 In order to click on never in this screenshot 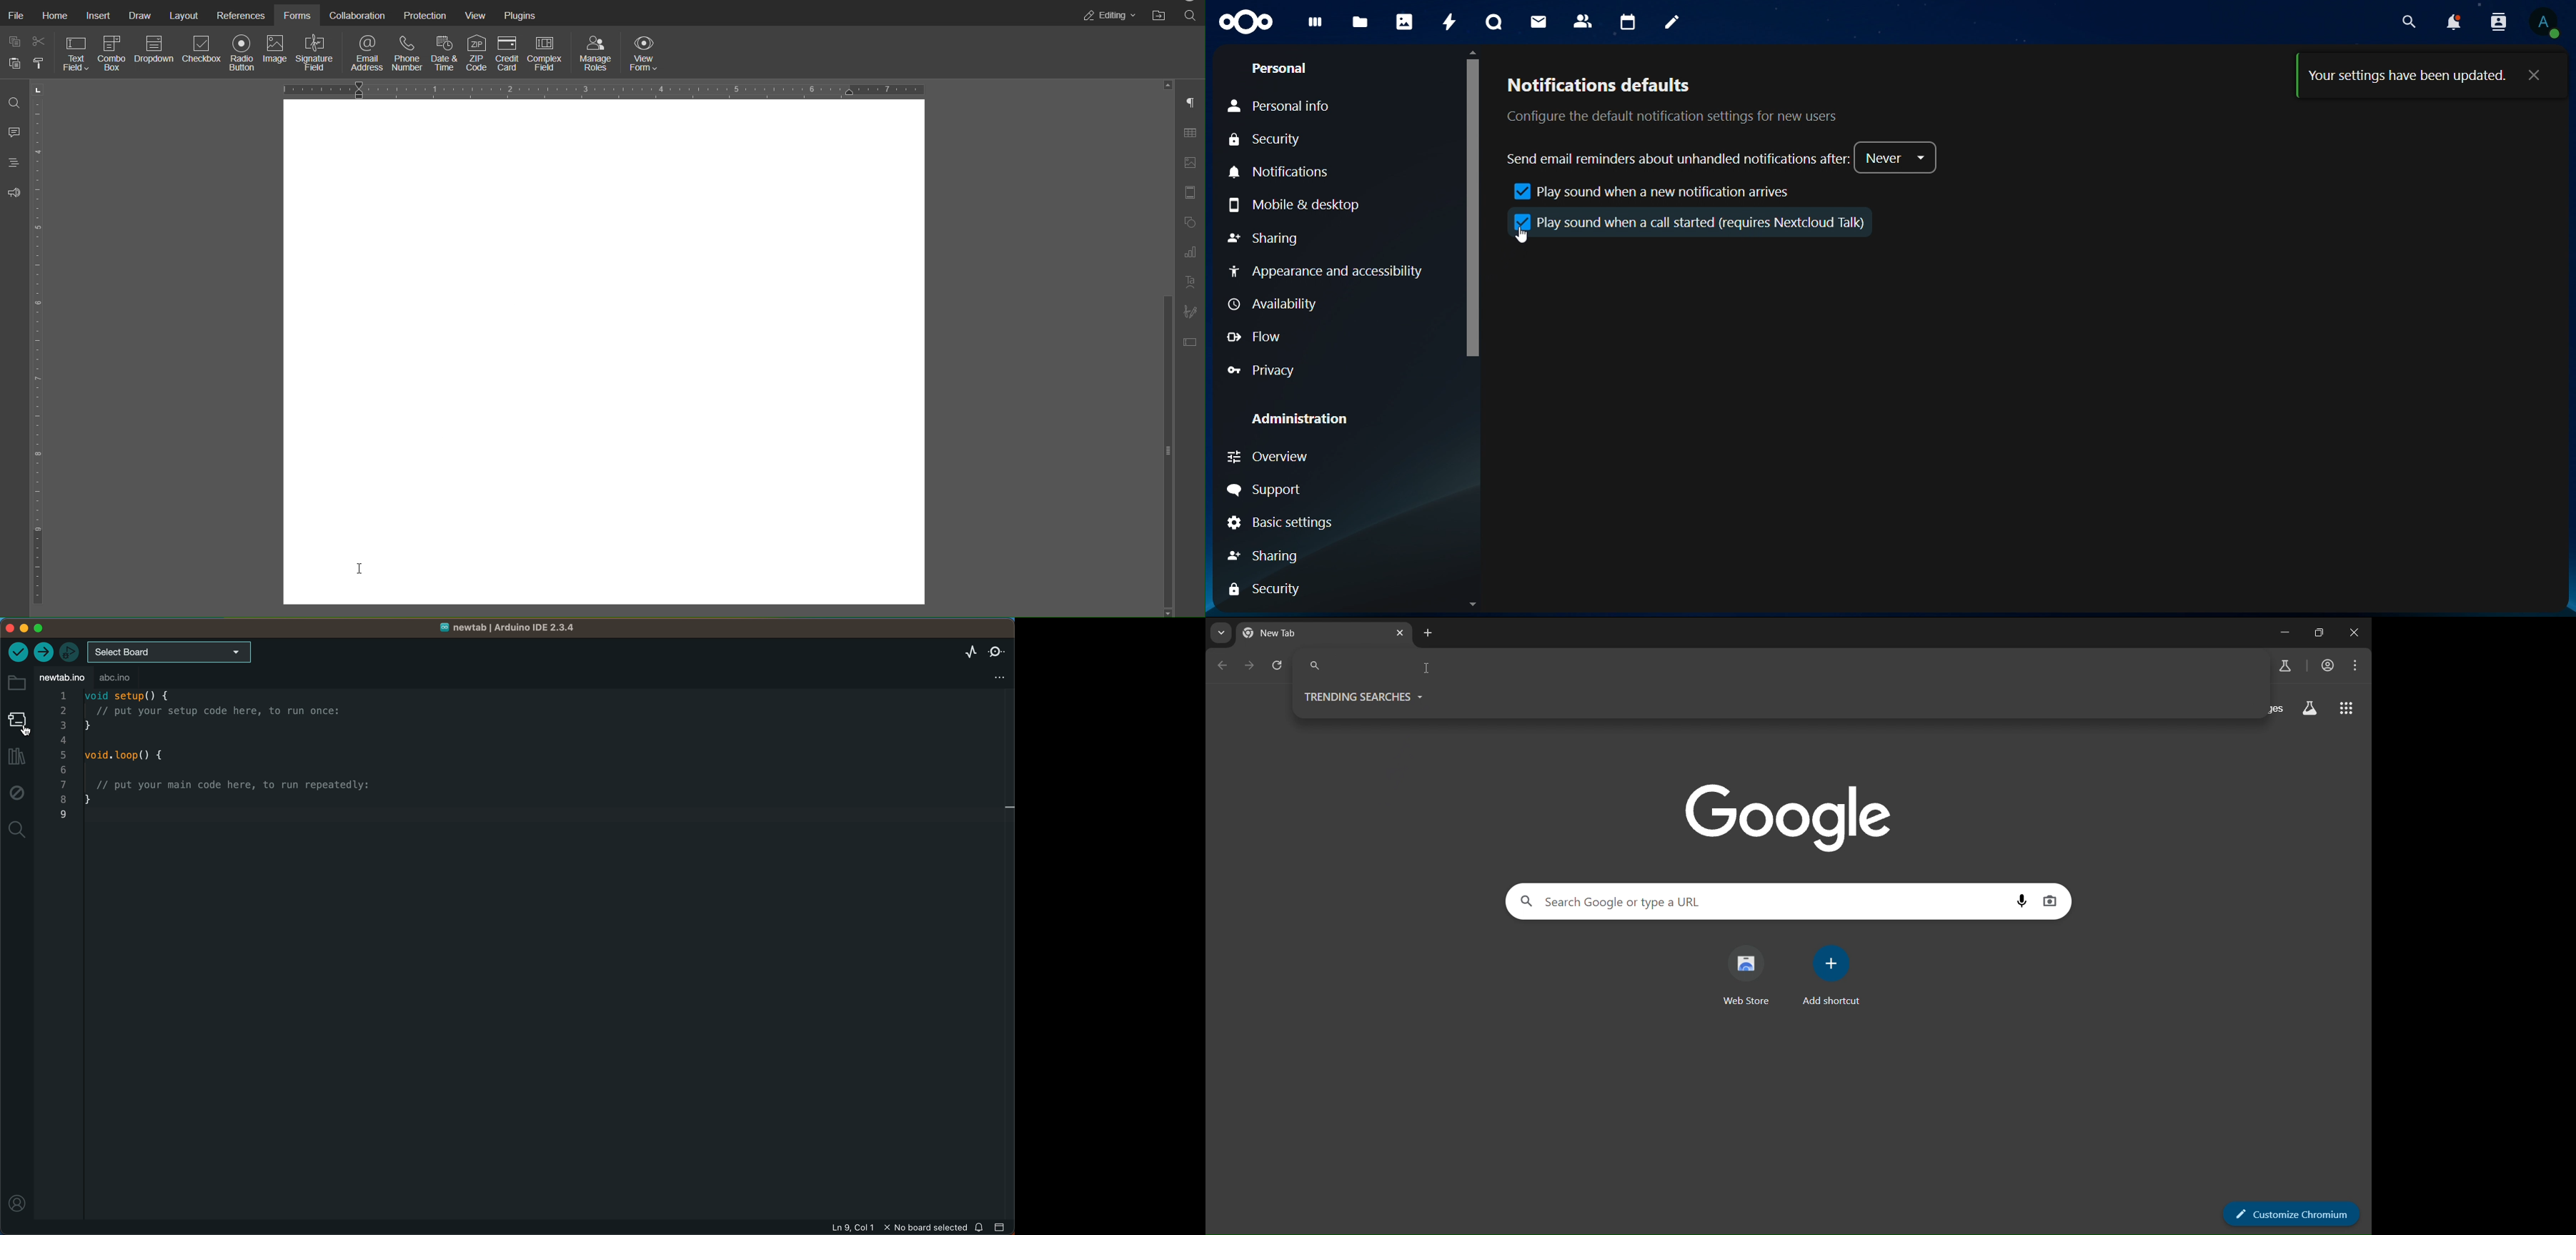, I will do `click(1898, 159)`.